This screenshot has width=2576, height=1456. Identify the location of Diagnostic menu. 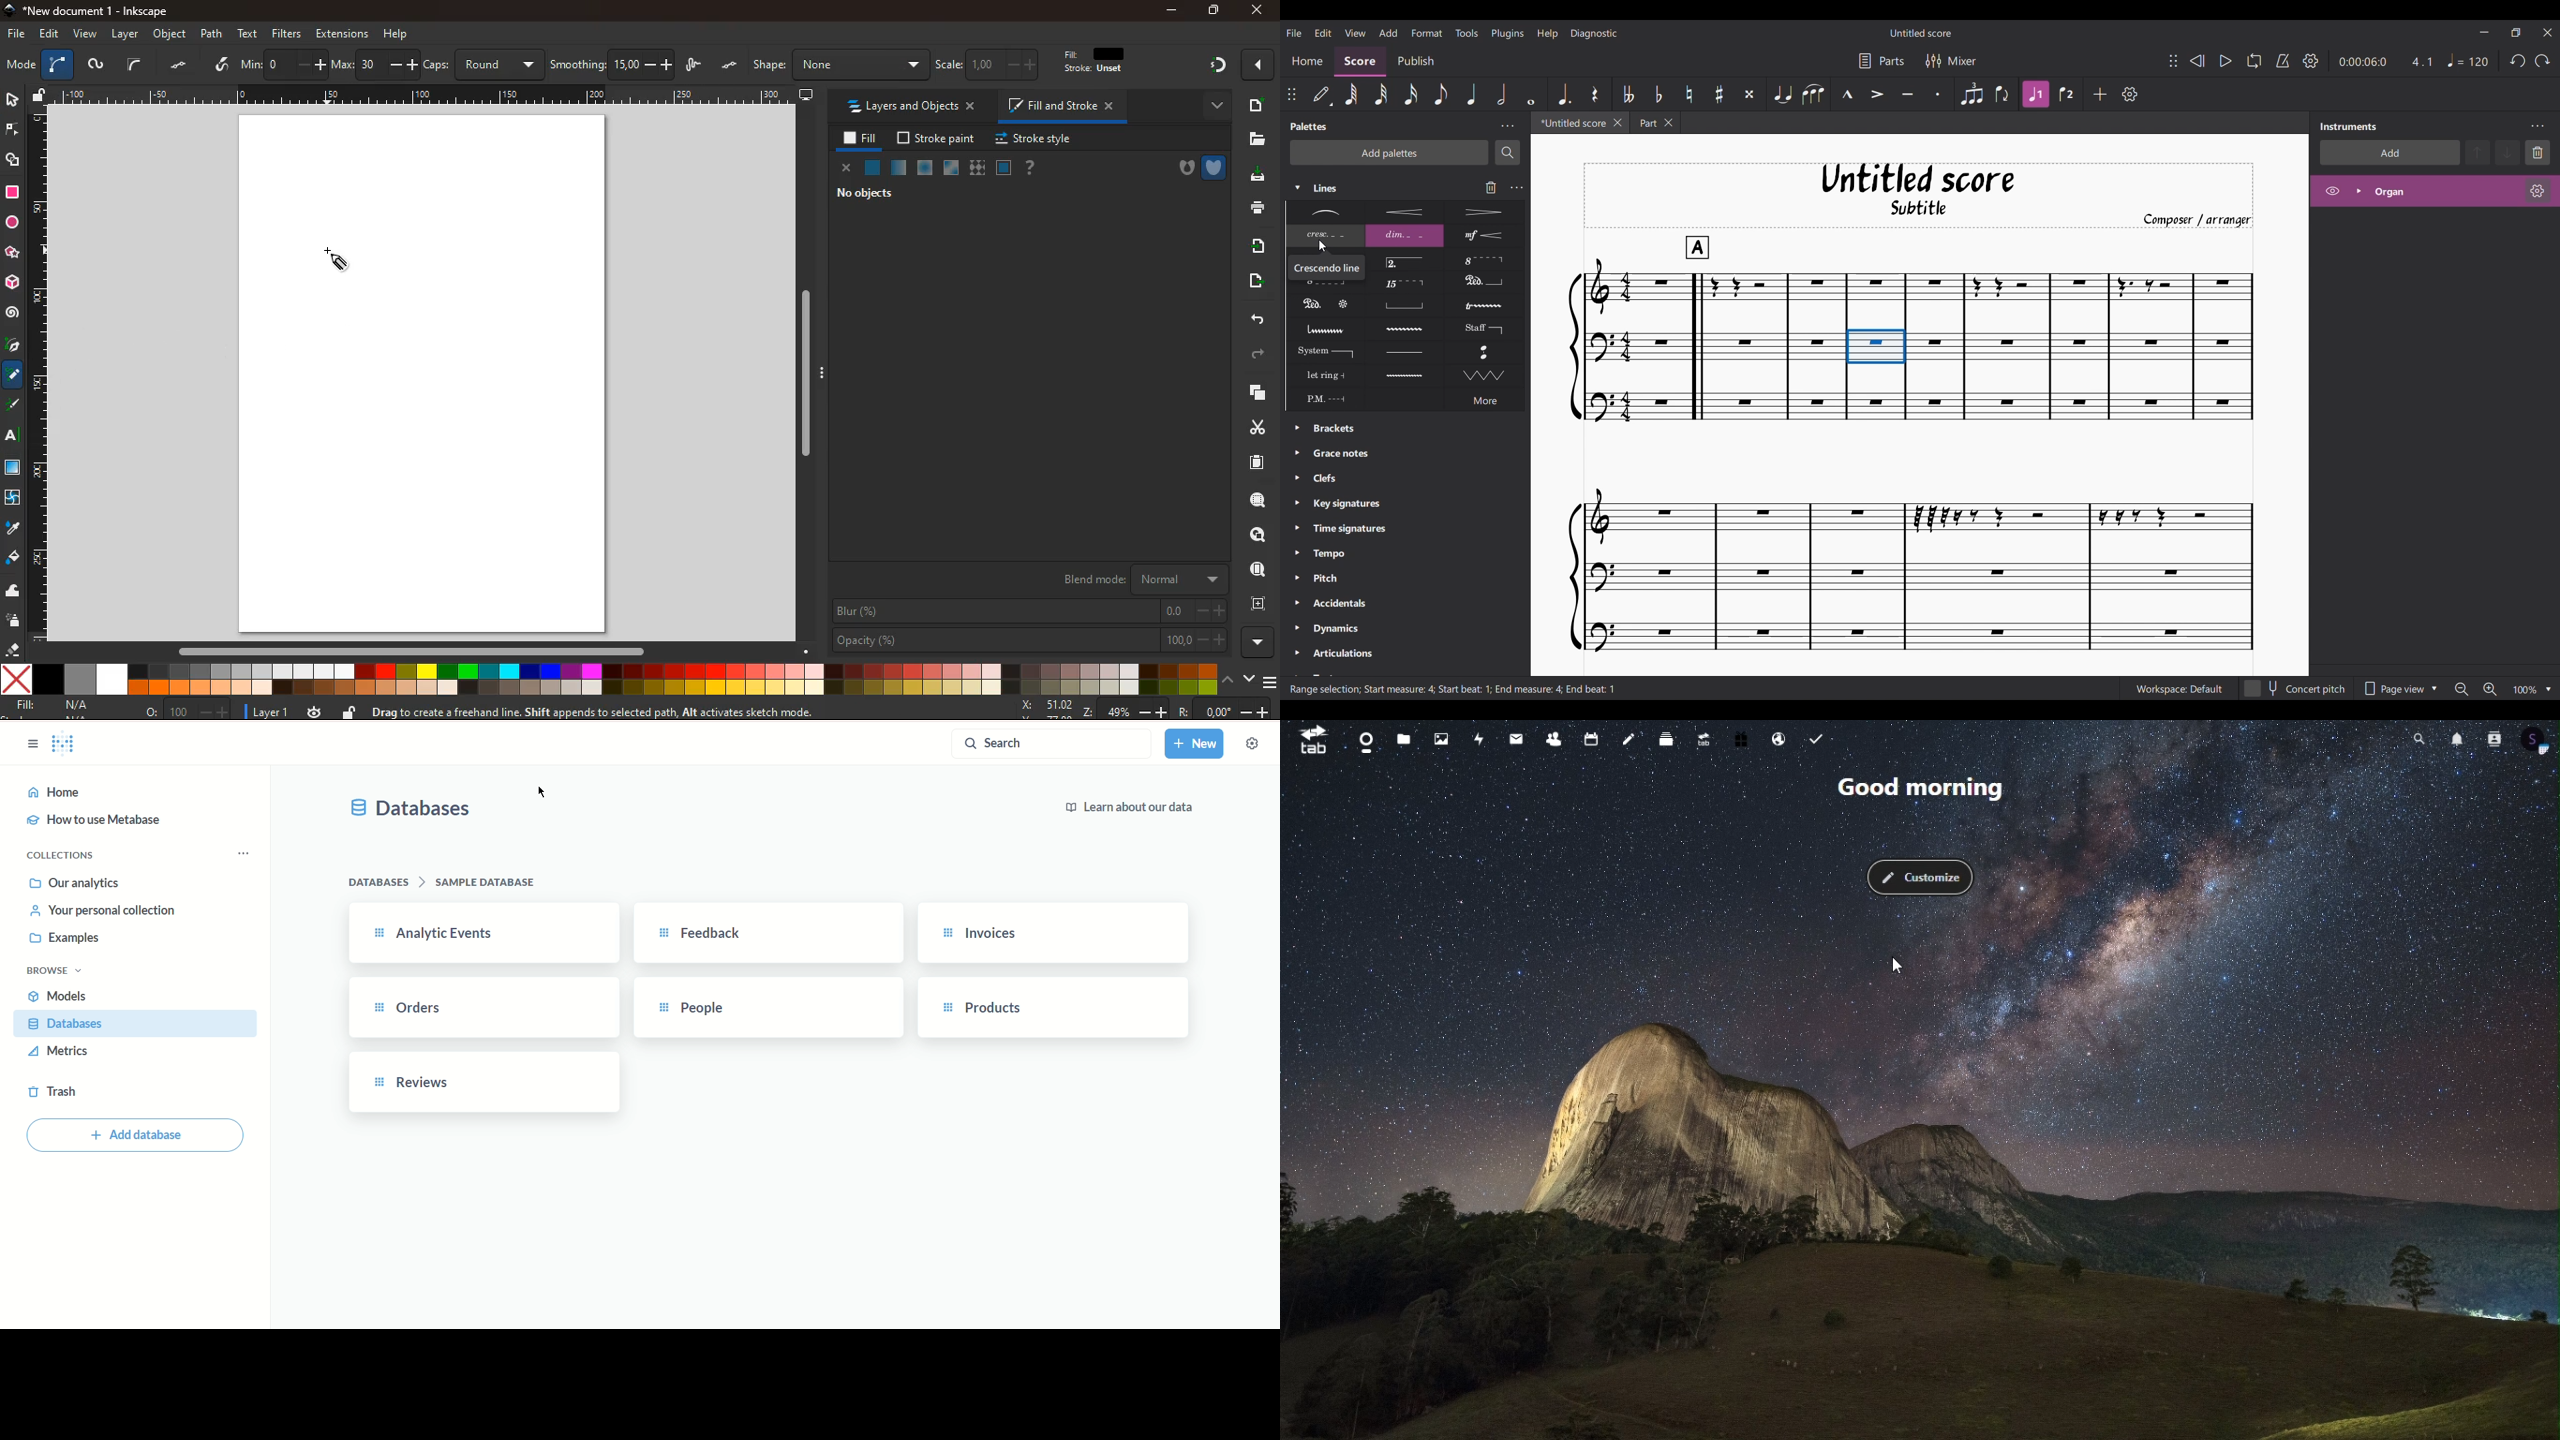
(1594, 33).